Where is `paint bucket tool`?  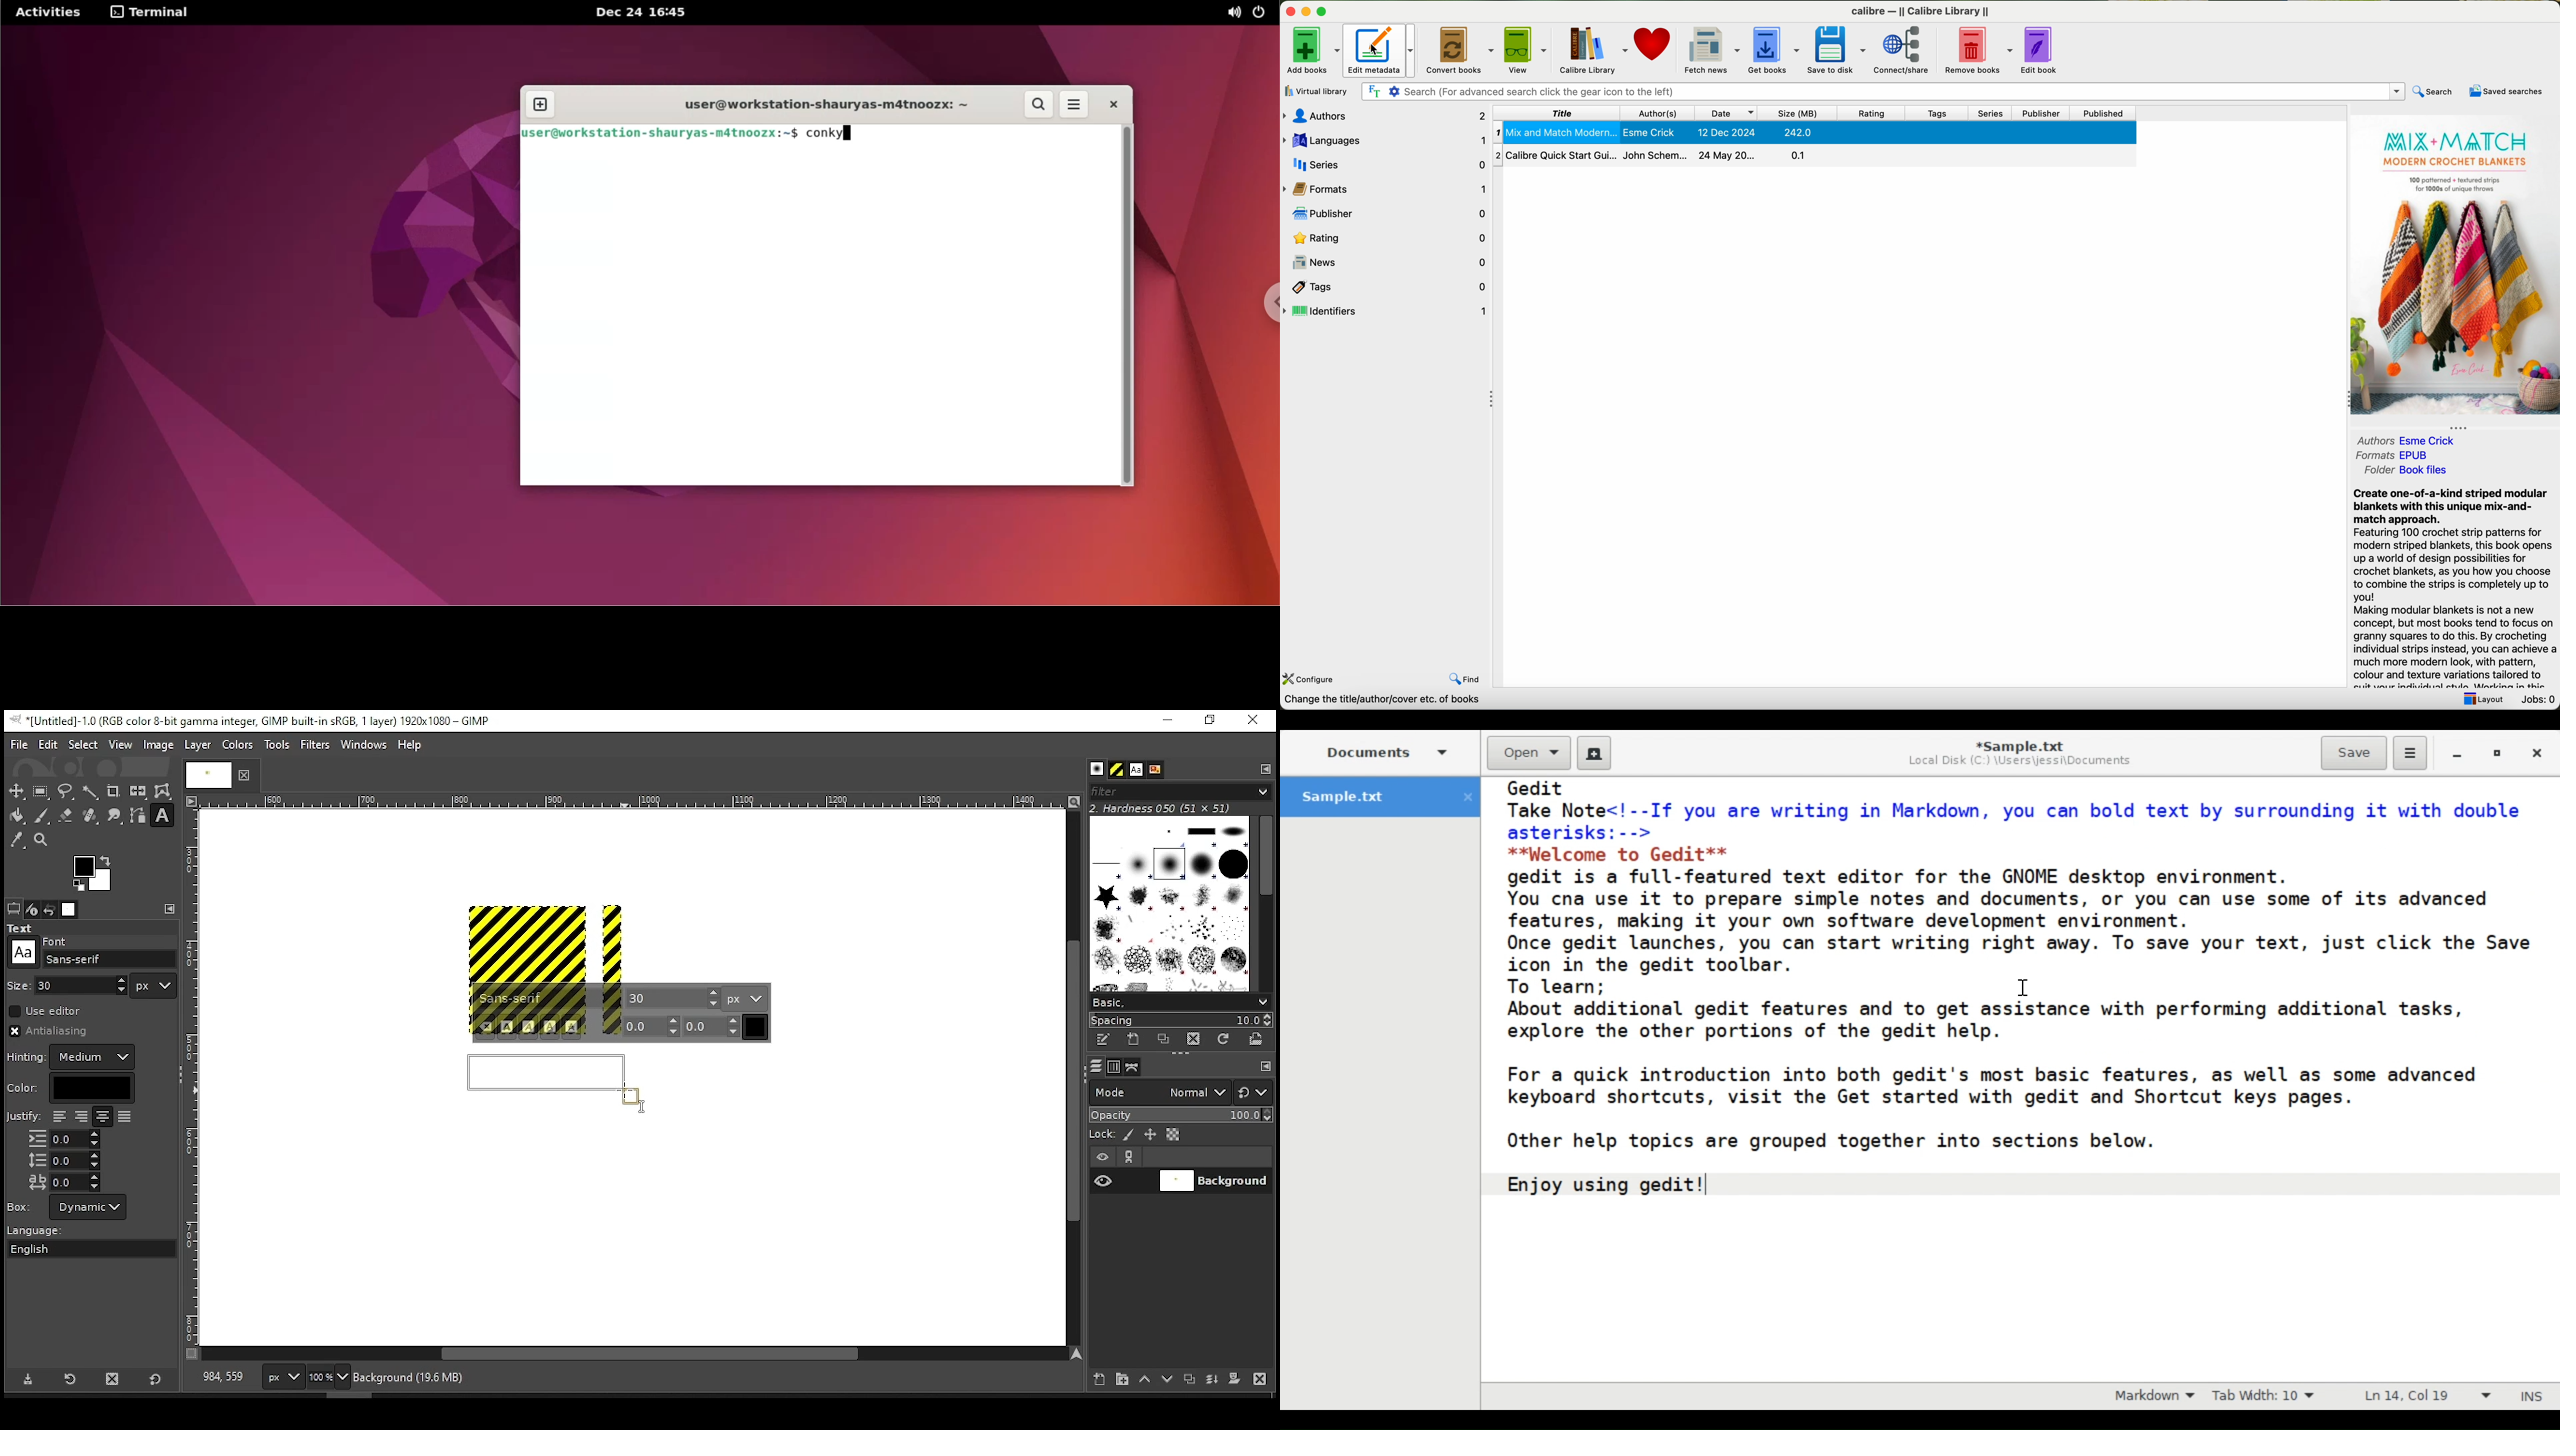
paint bucket tool is located at coordinates (18, 815).